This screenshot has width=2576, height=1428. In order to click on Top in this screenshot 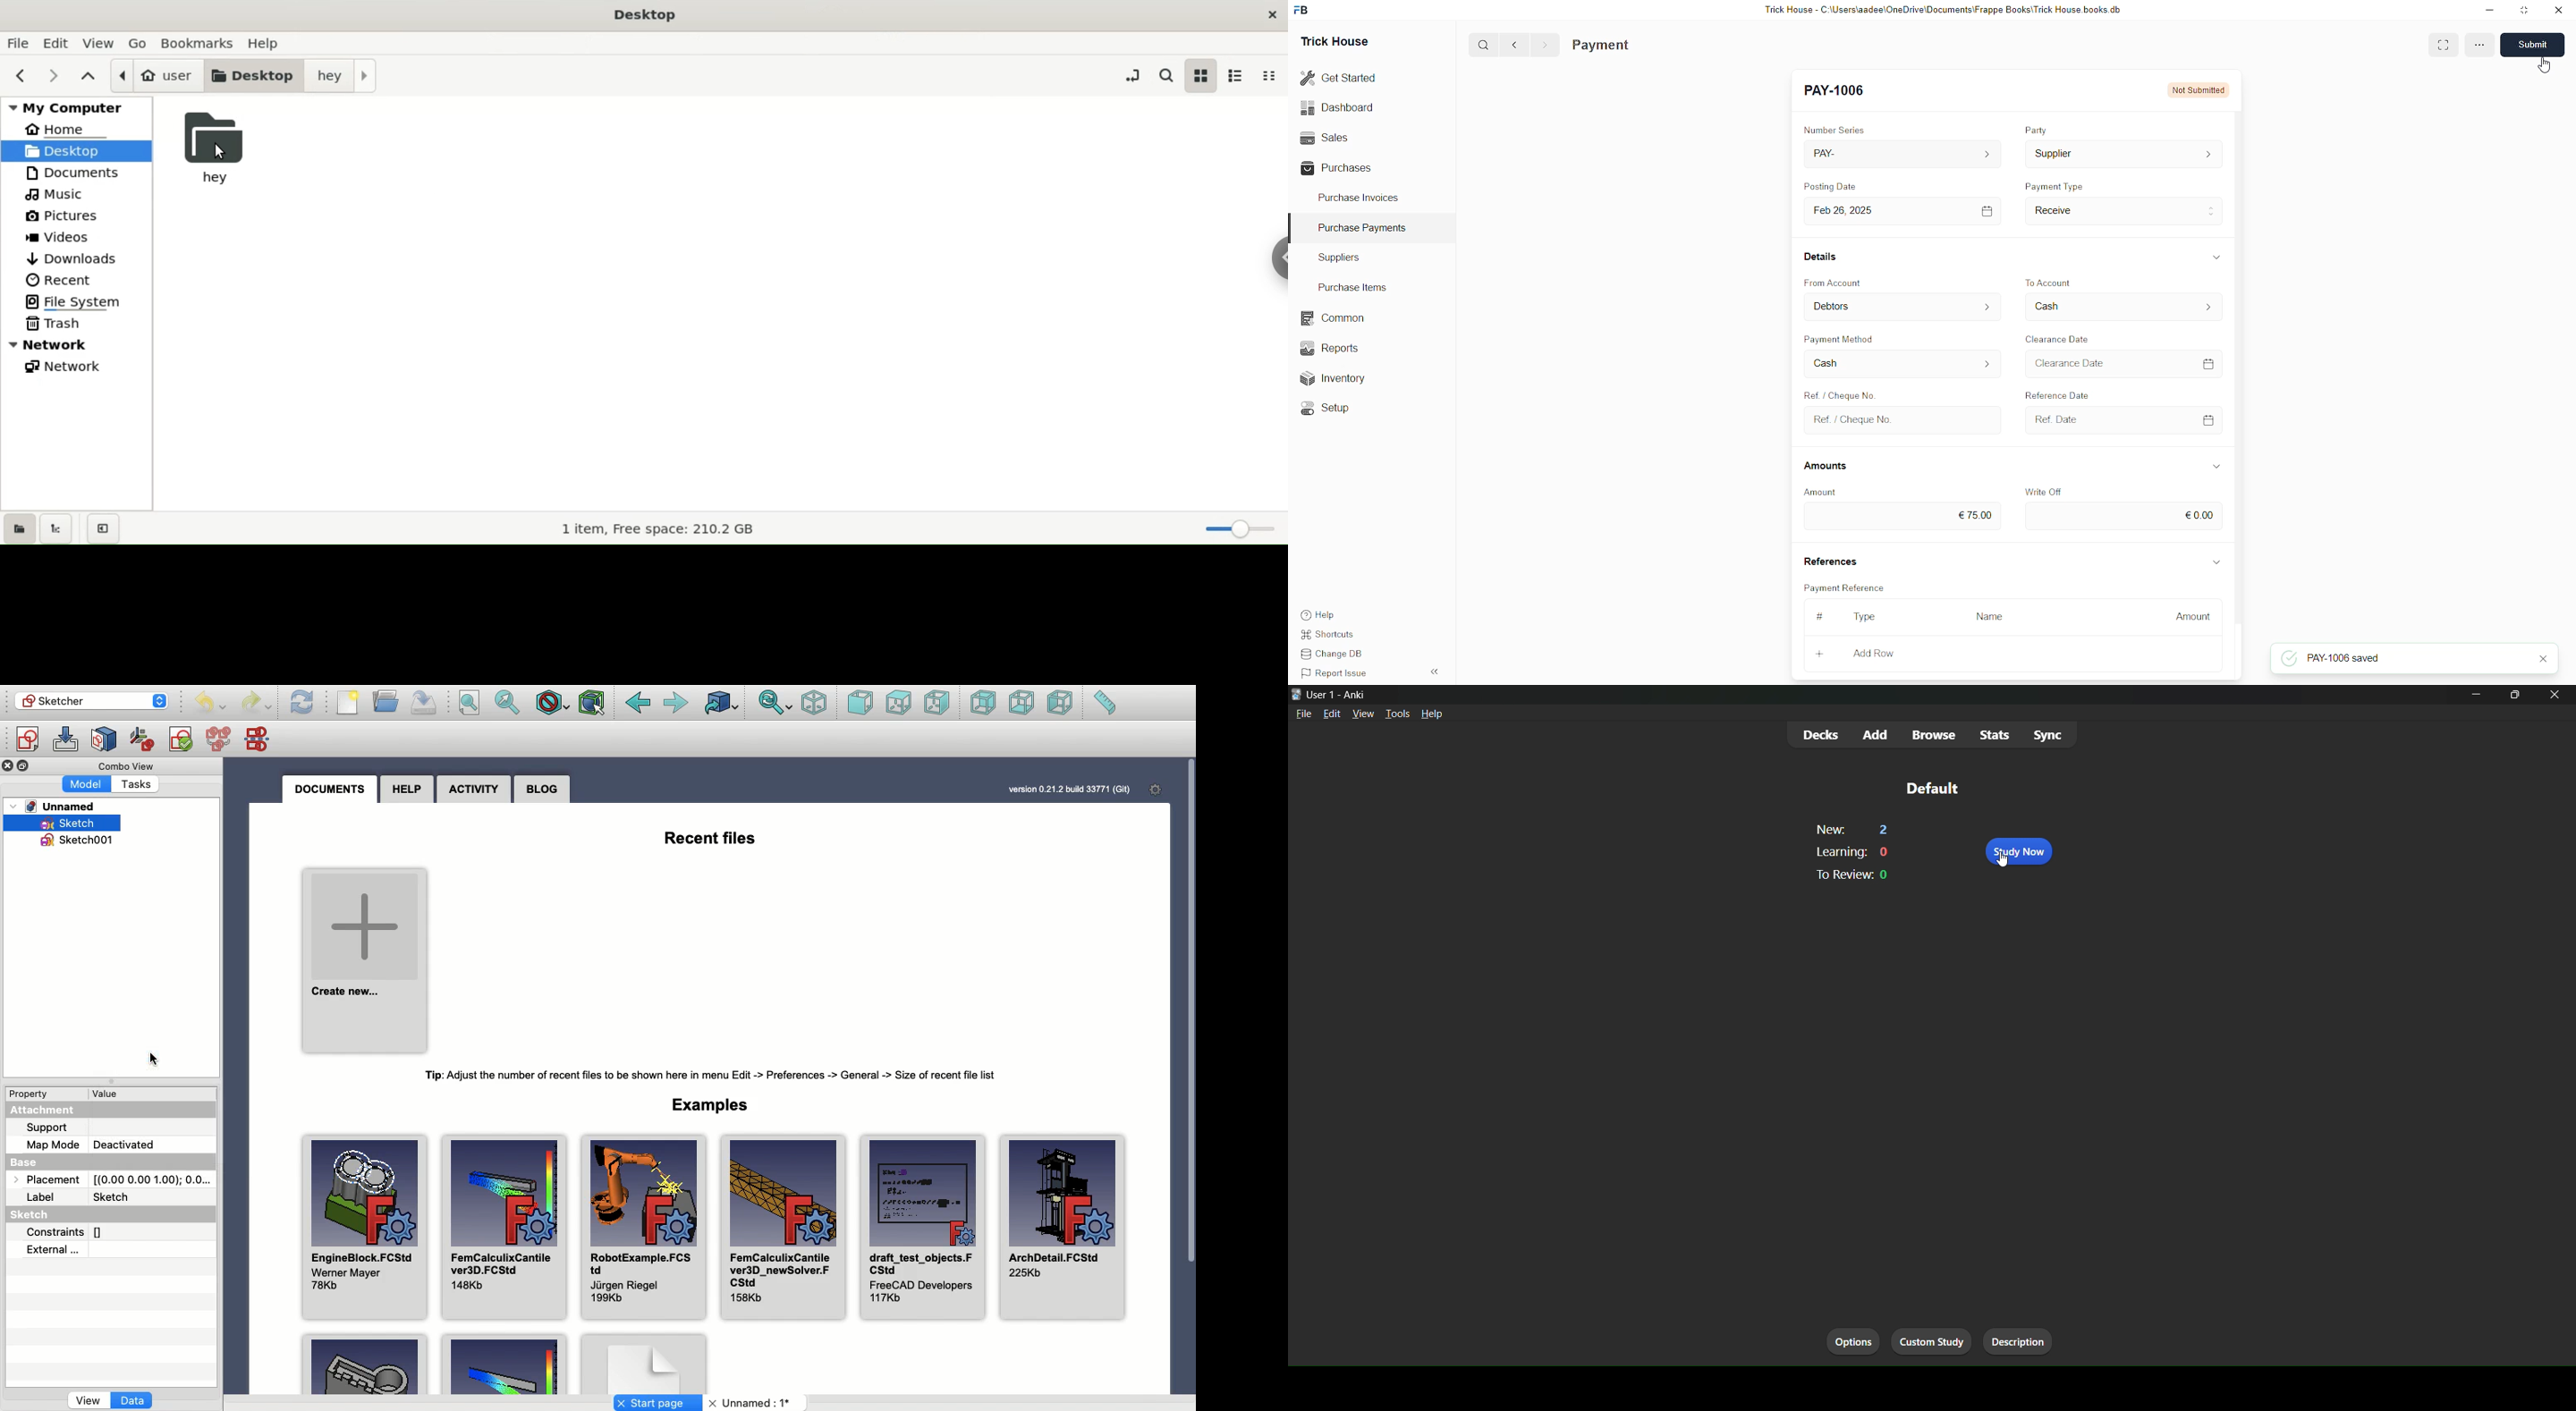, I will do `click(899, 703)`.